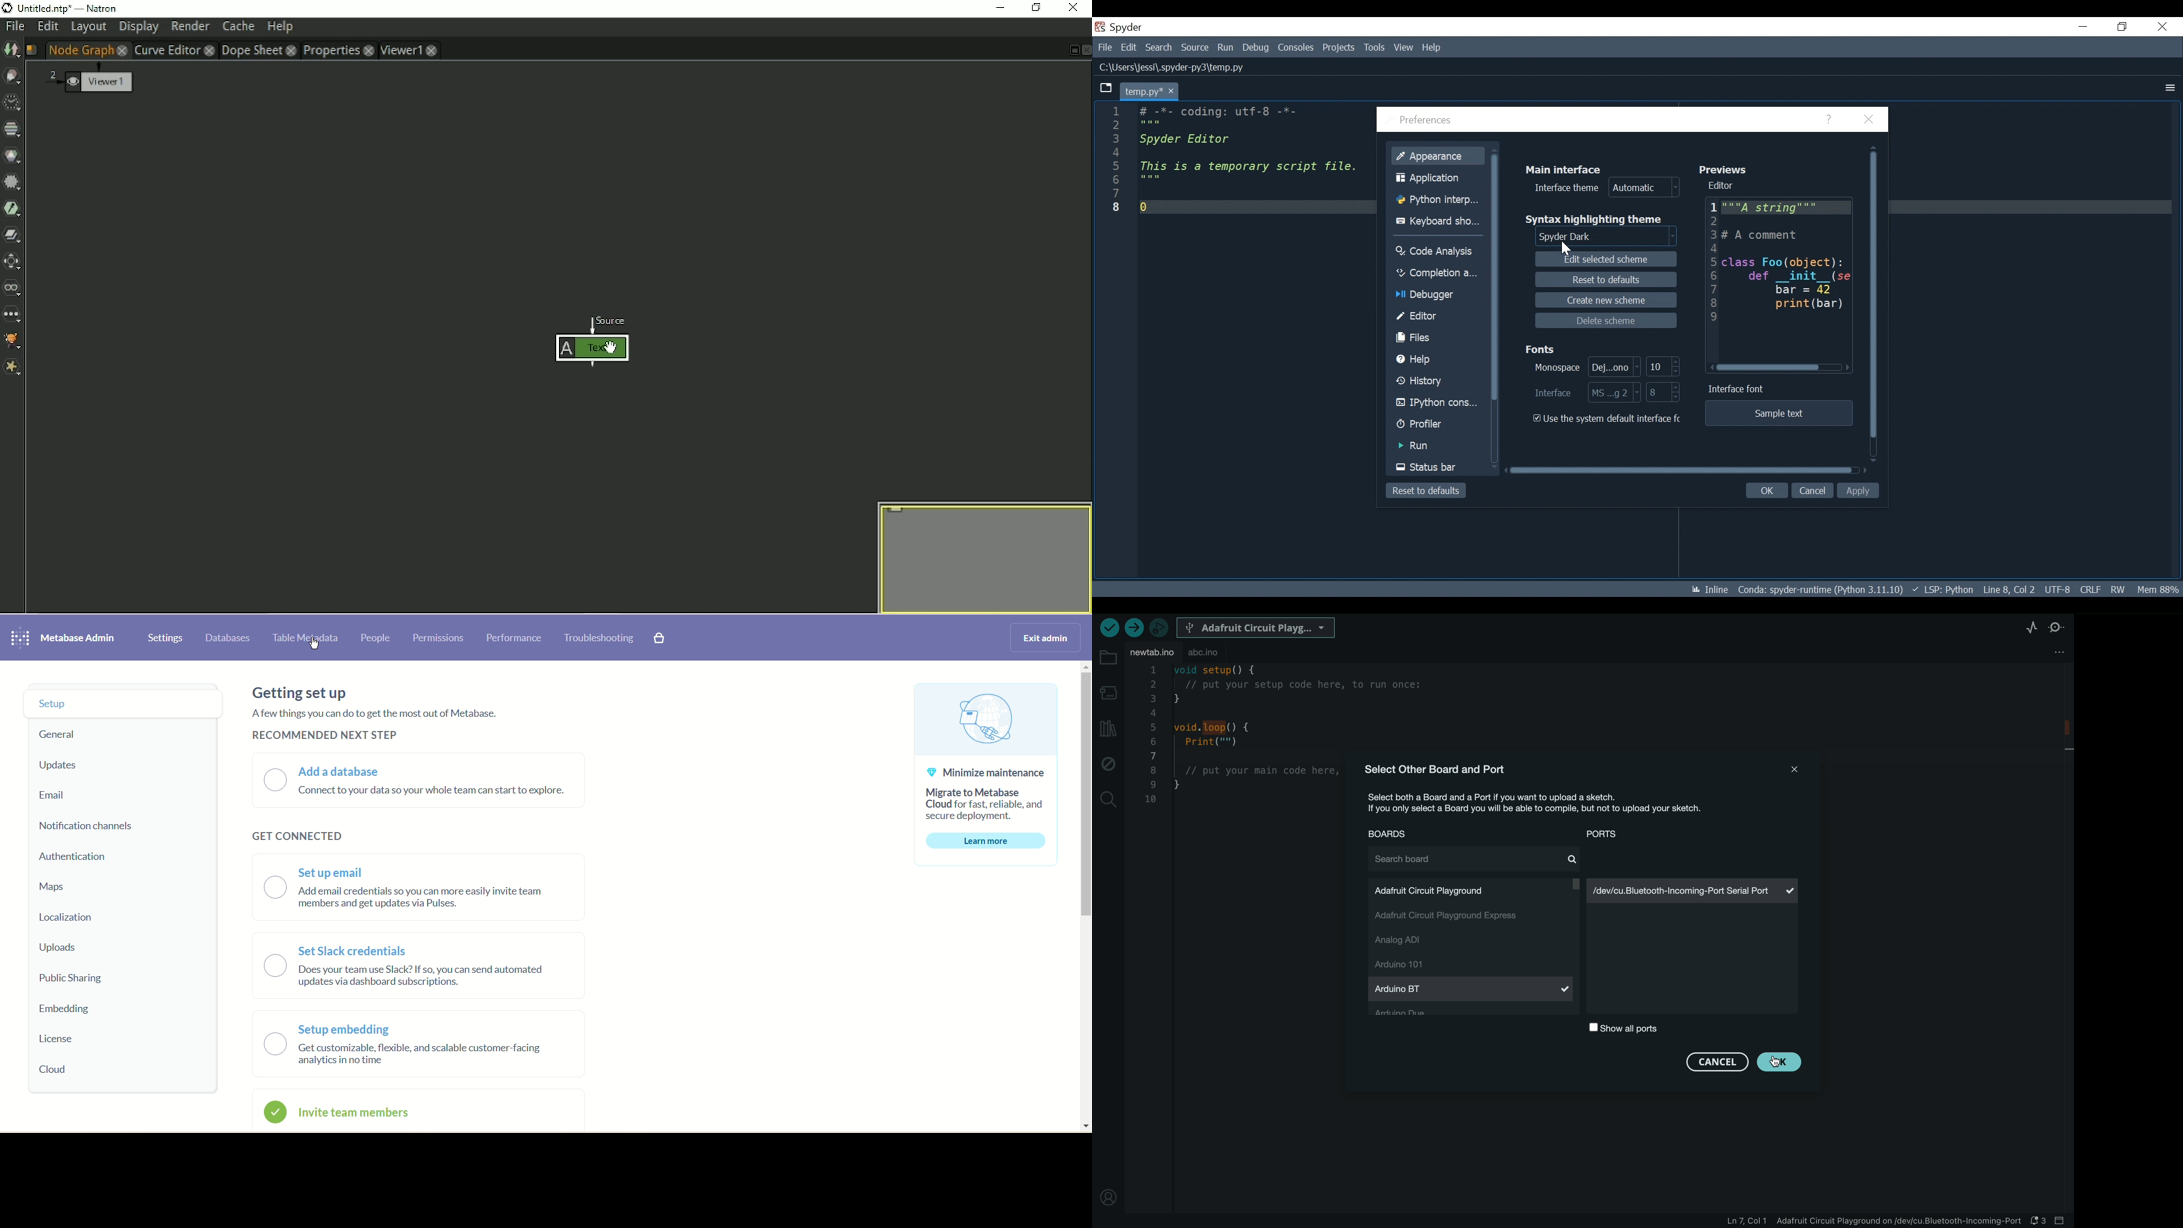 The image size is (2184, 1232). I want to click on Current tab, so click(1148, 91).